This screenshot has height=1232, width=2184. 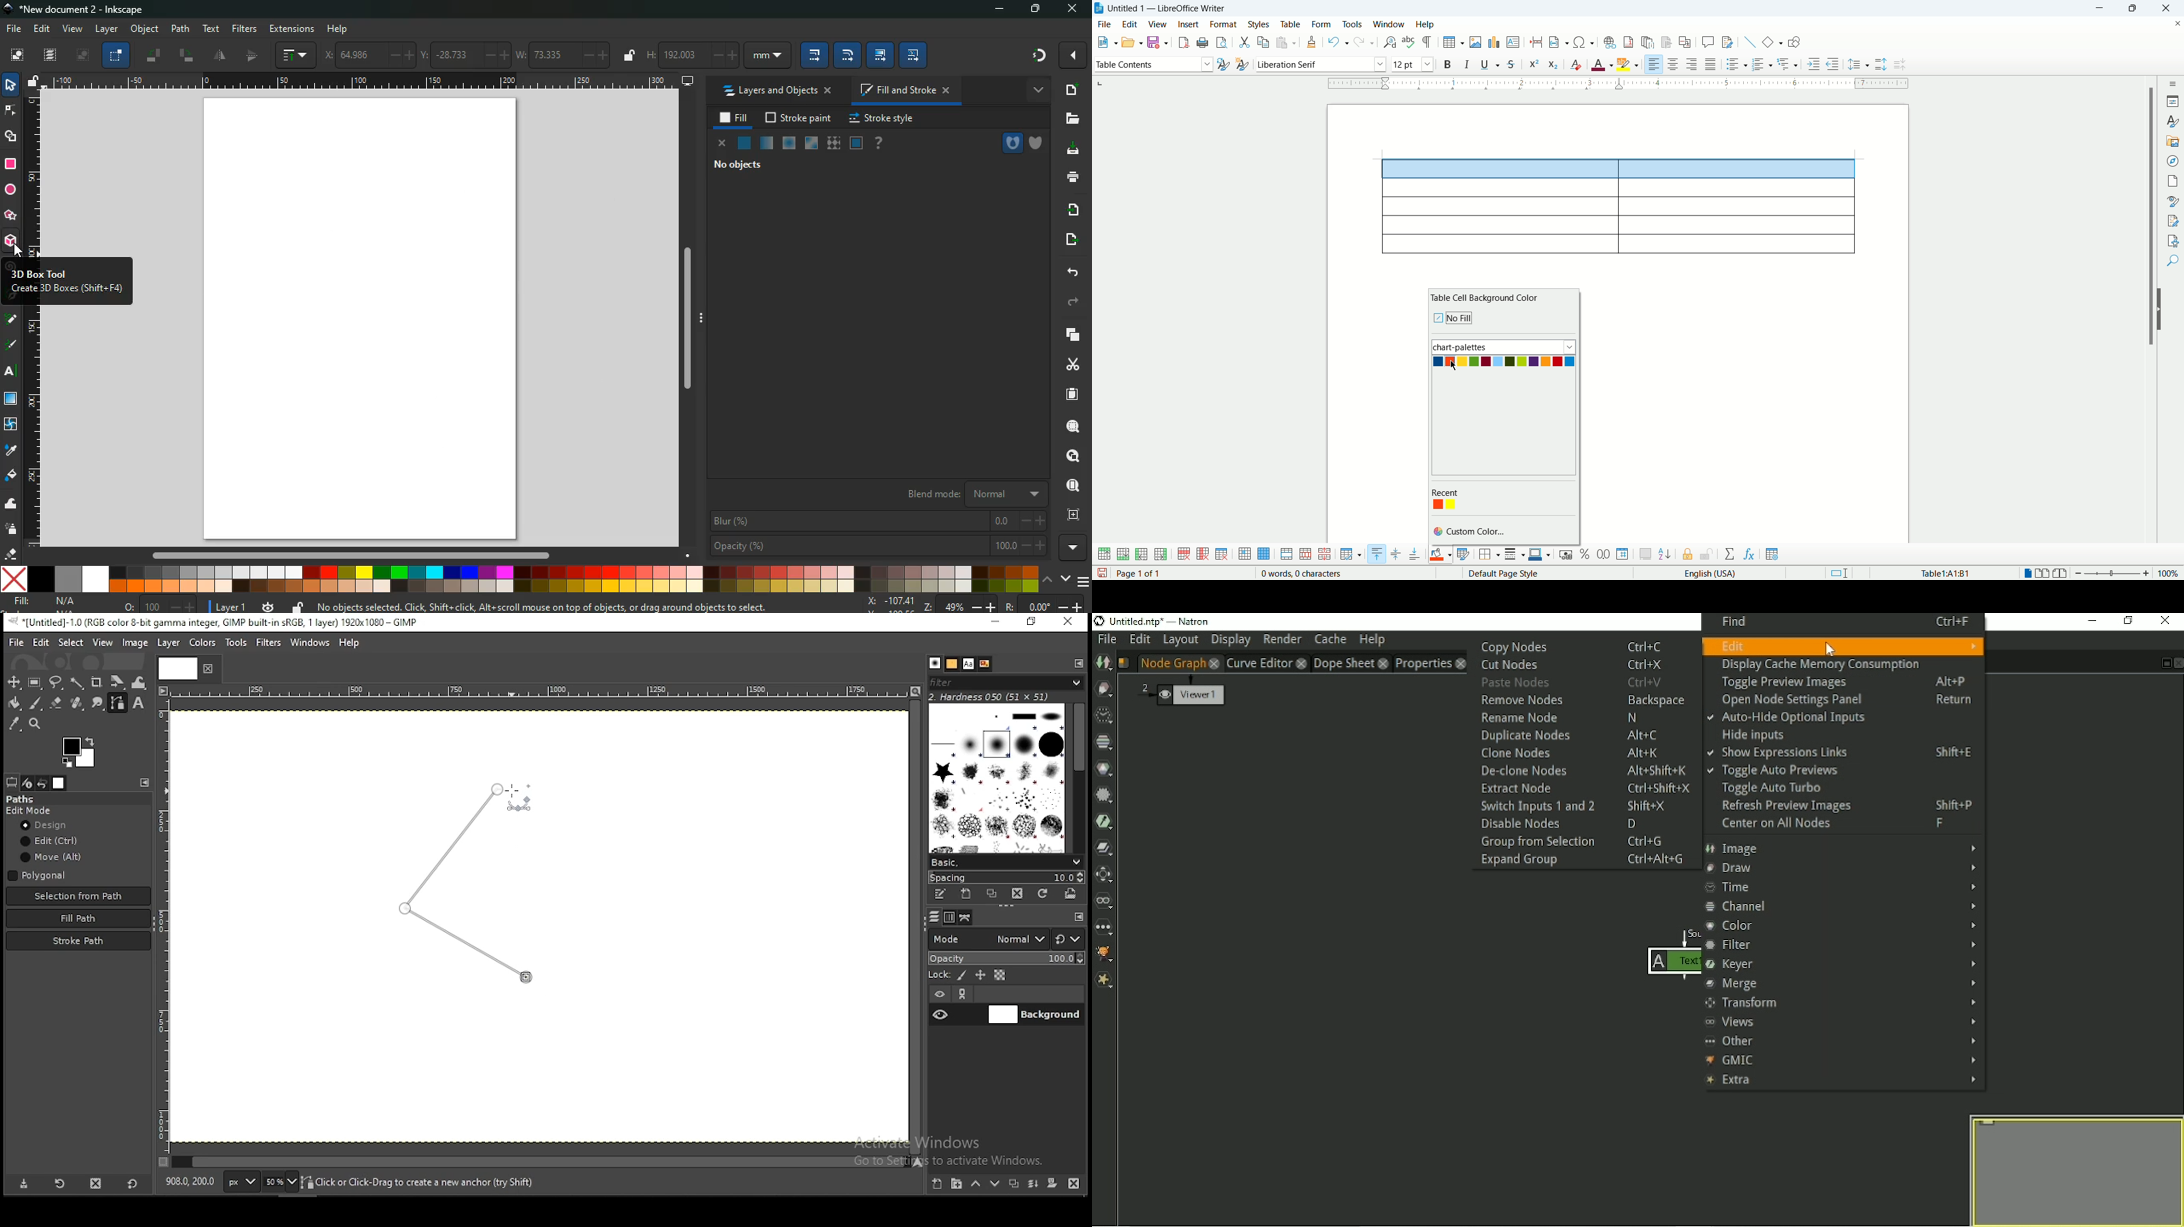 I want to click on left align, so click(x=1692, y=63).